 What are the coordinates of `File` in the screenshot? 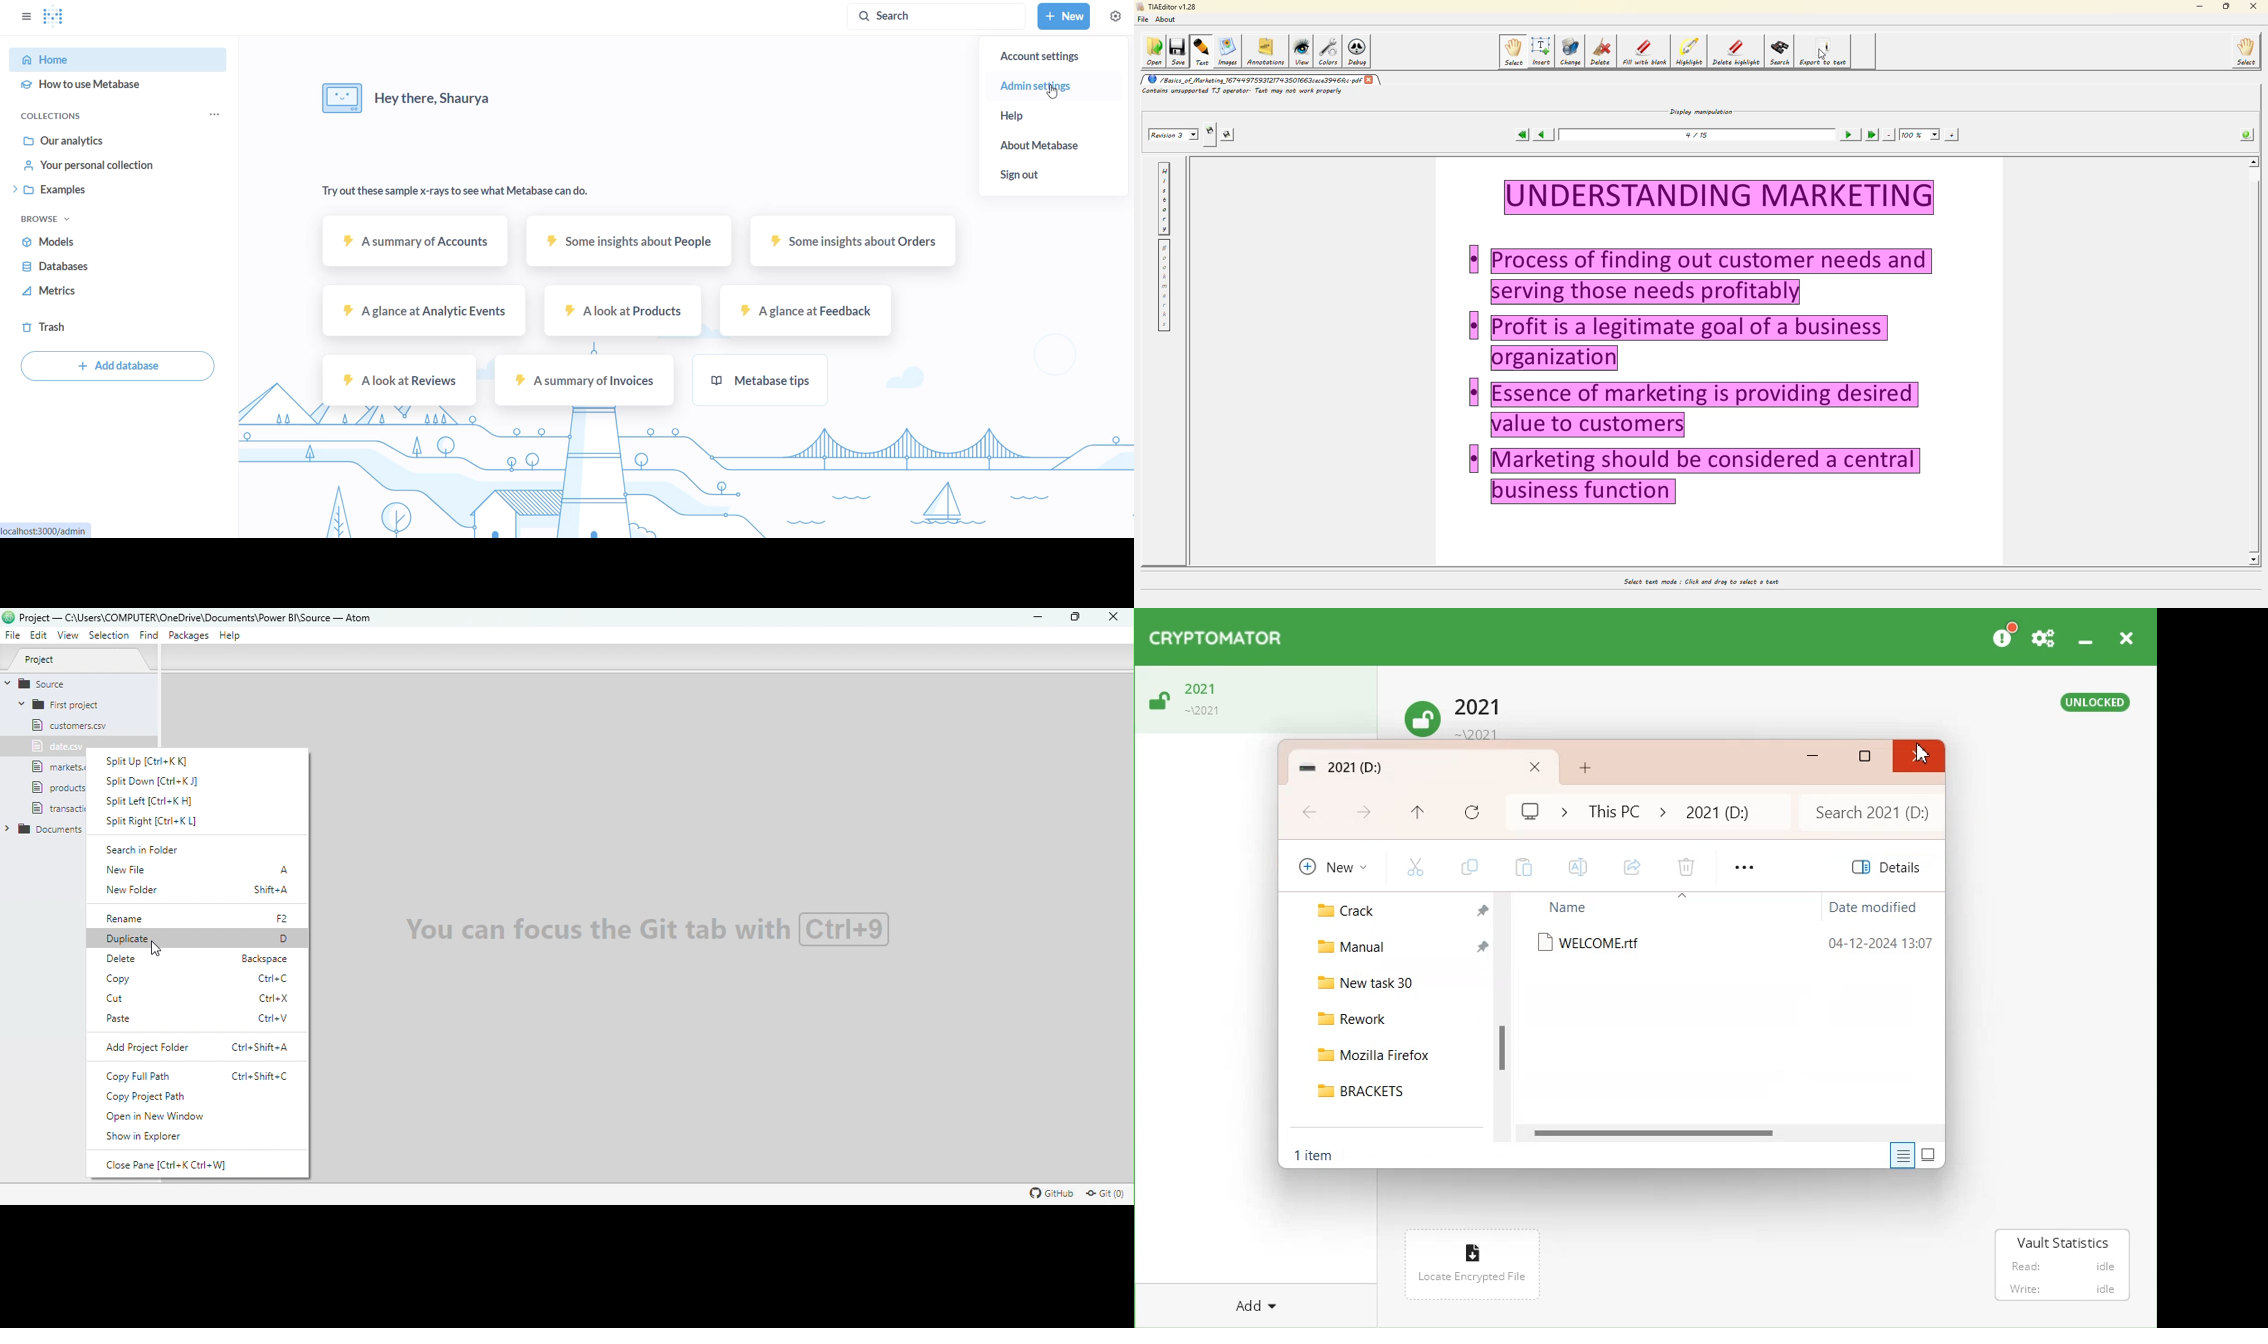 It's located at (55, 747).